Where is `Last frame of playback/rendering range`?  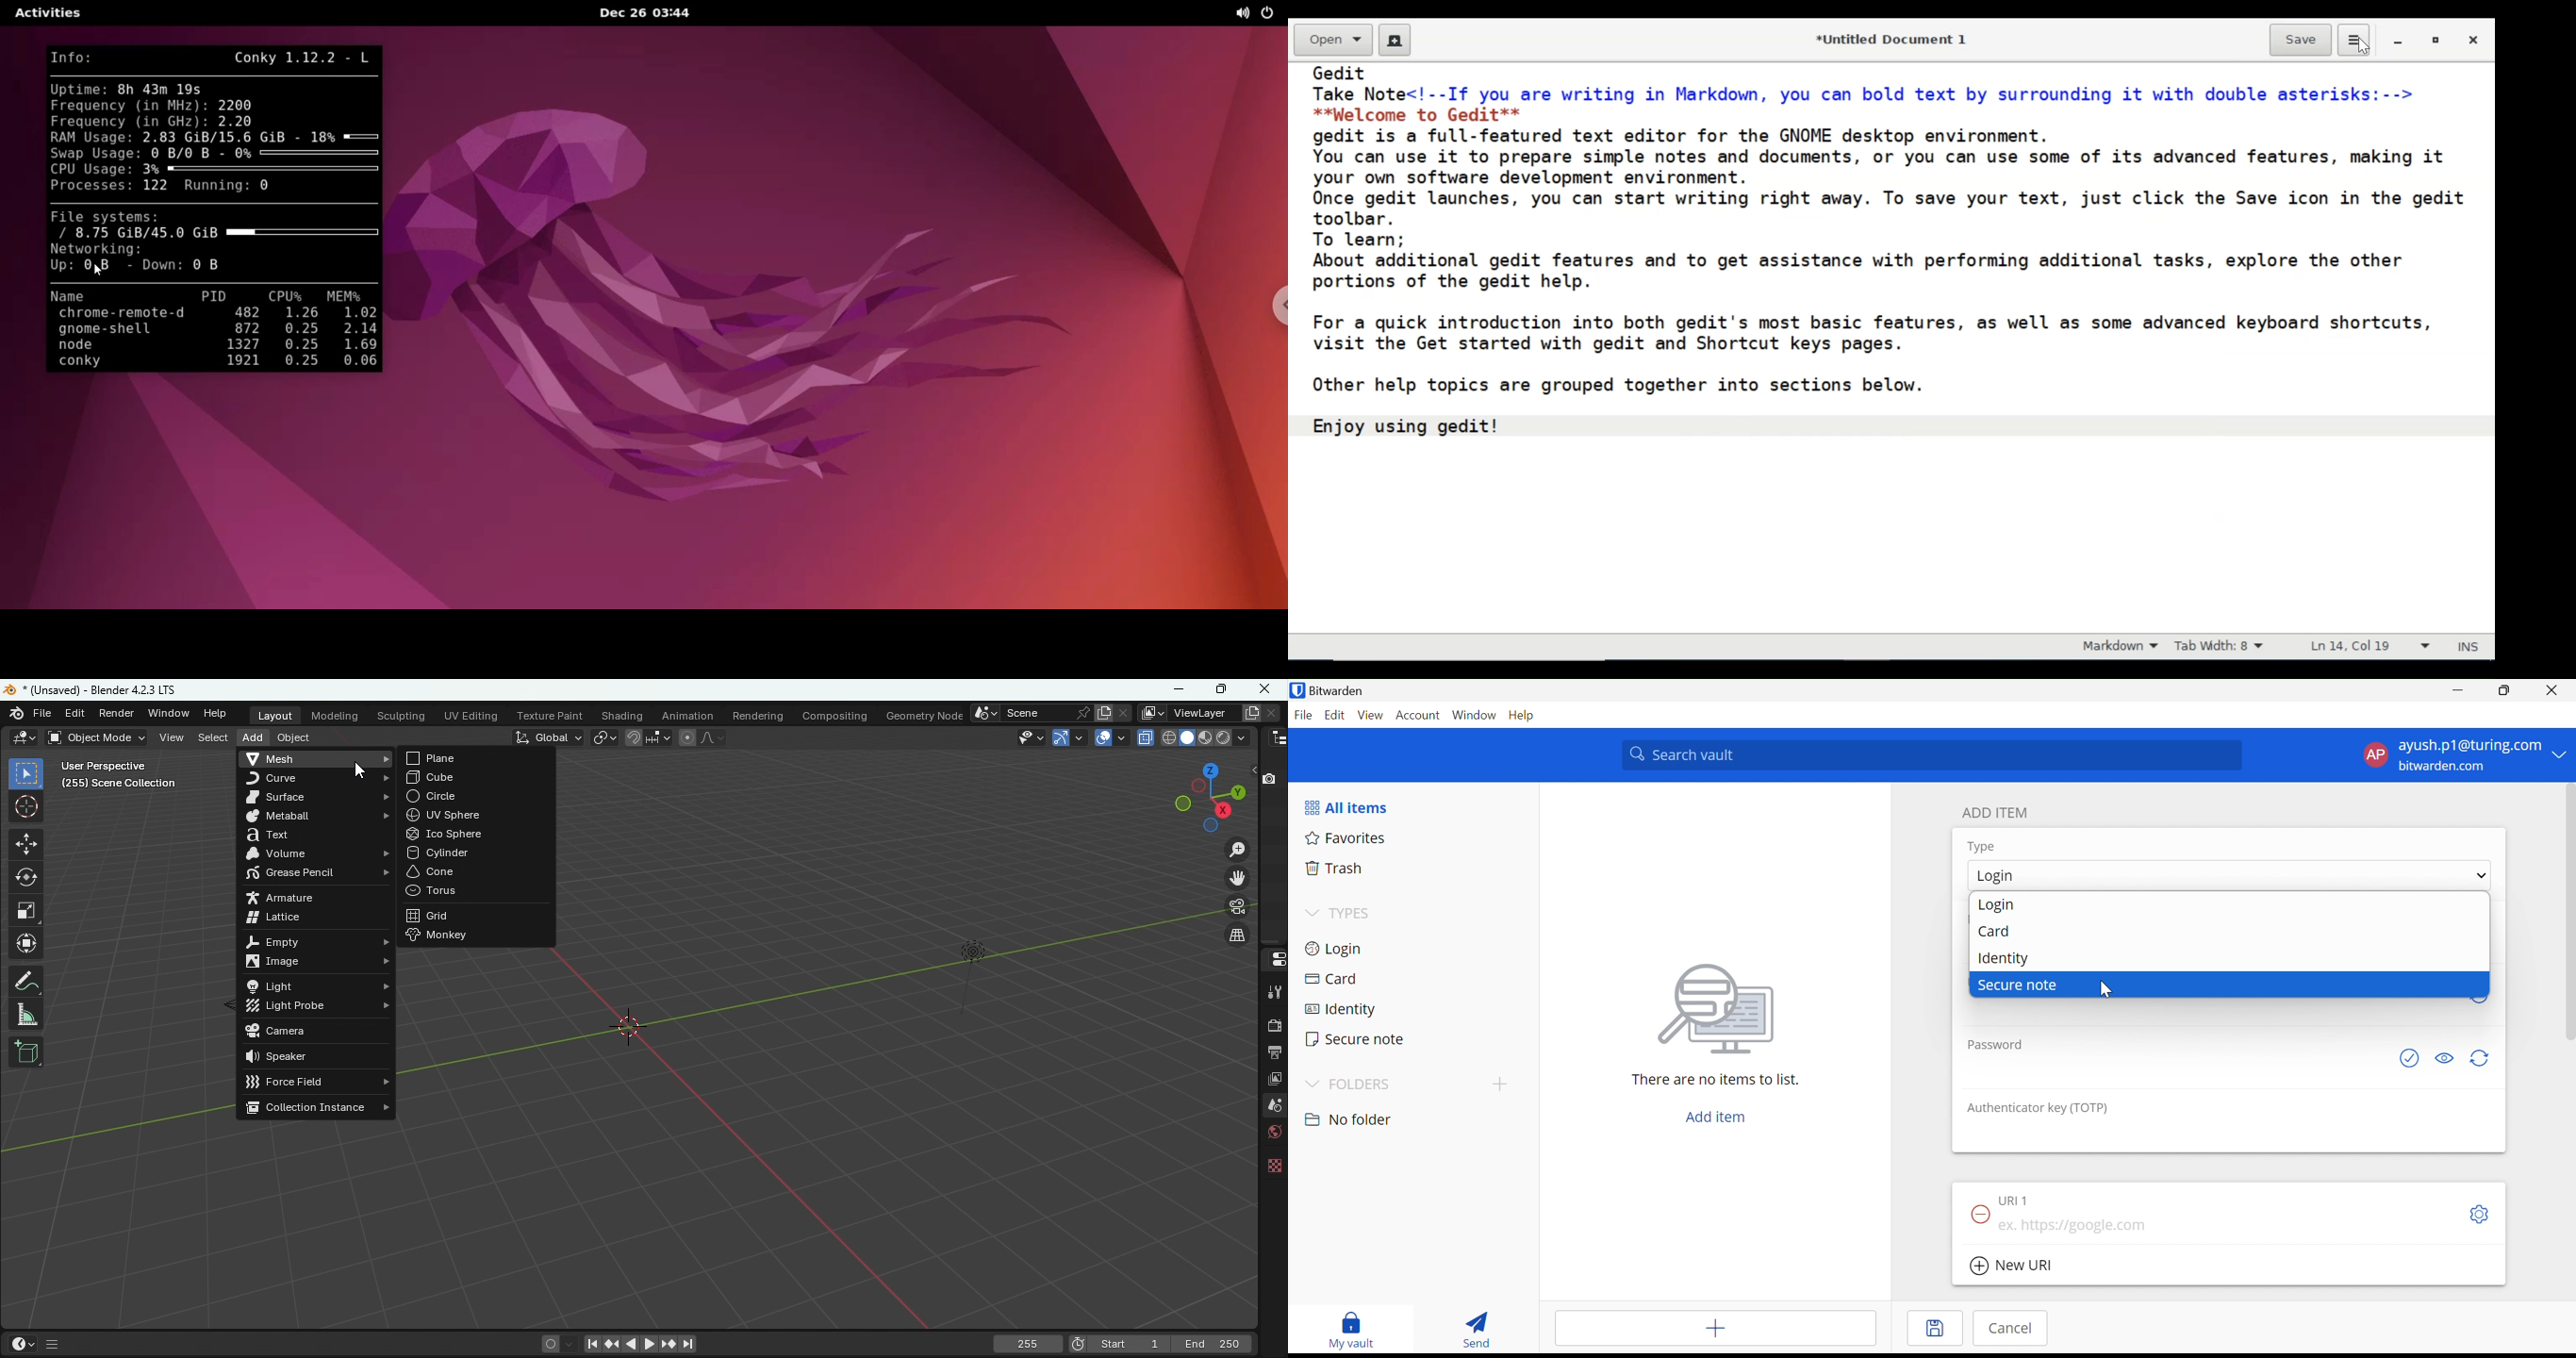
Last frame of playback/rendering range is located at coordinates (1214, 1344).